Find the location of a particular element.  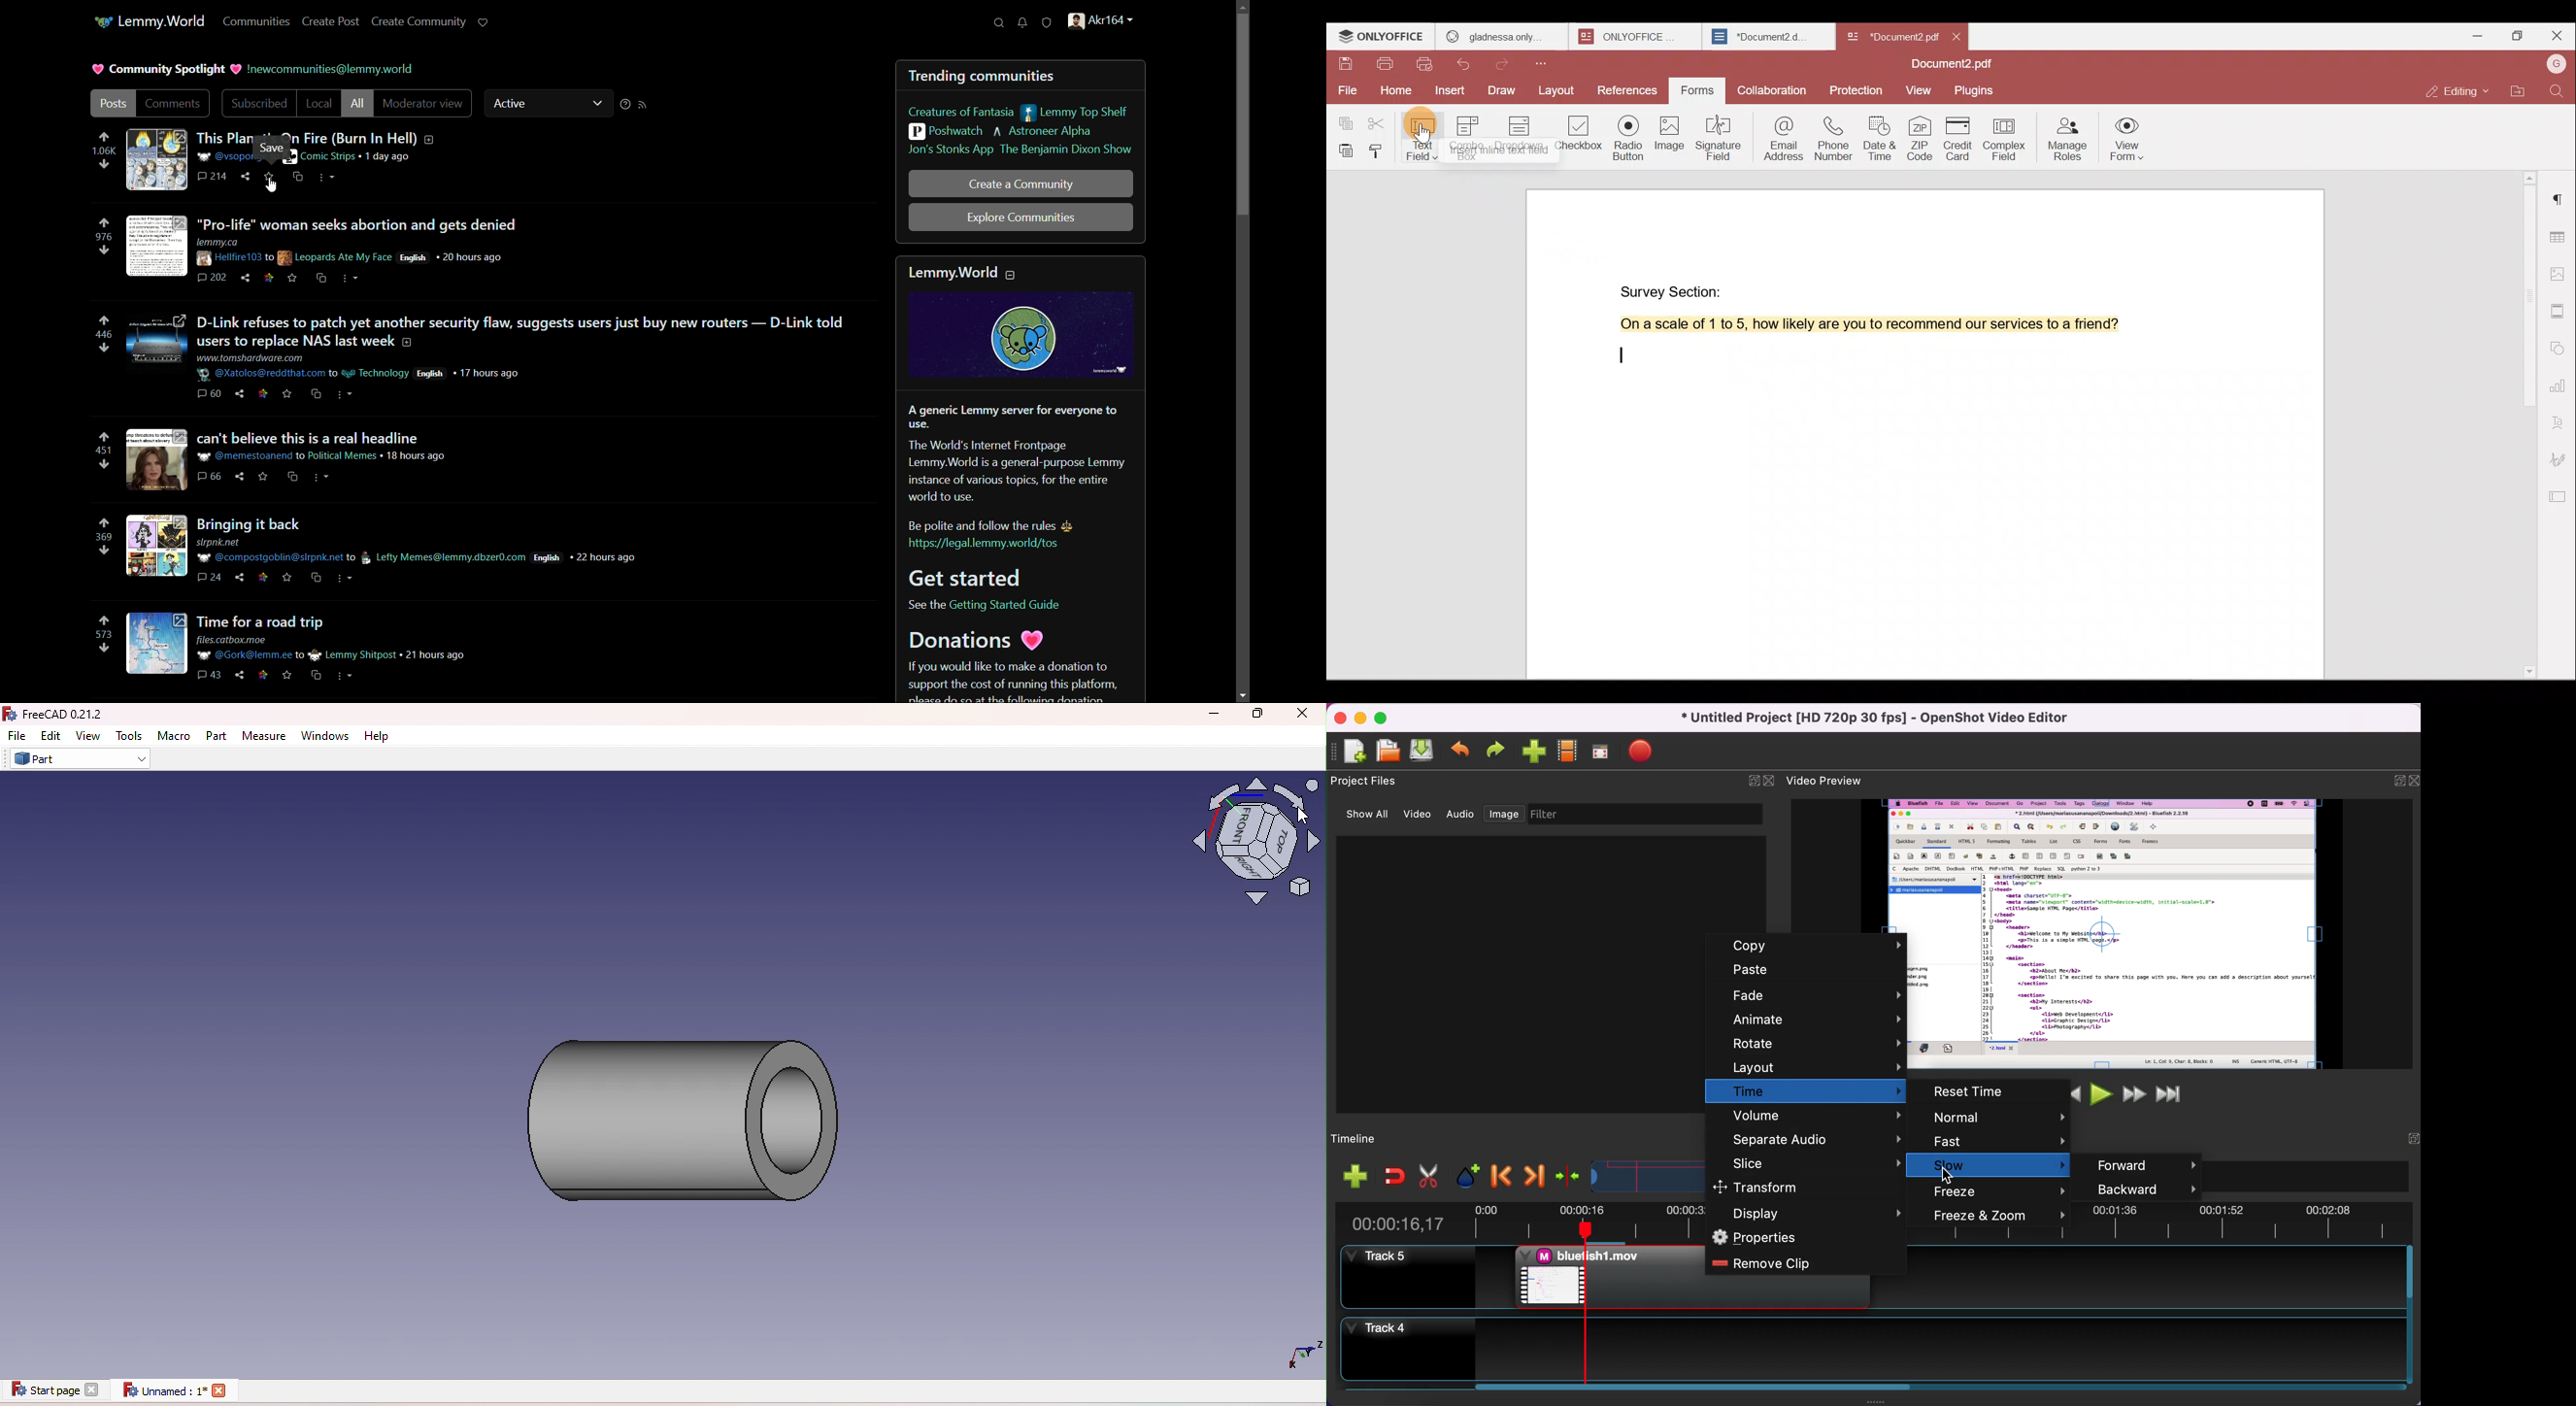

creature of fantasia is located at coordinates (961, 111).